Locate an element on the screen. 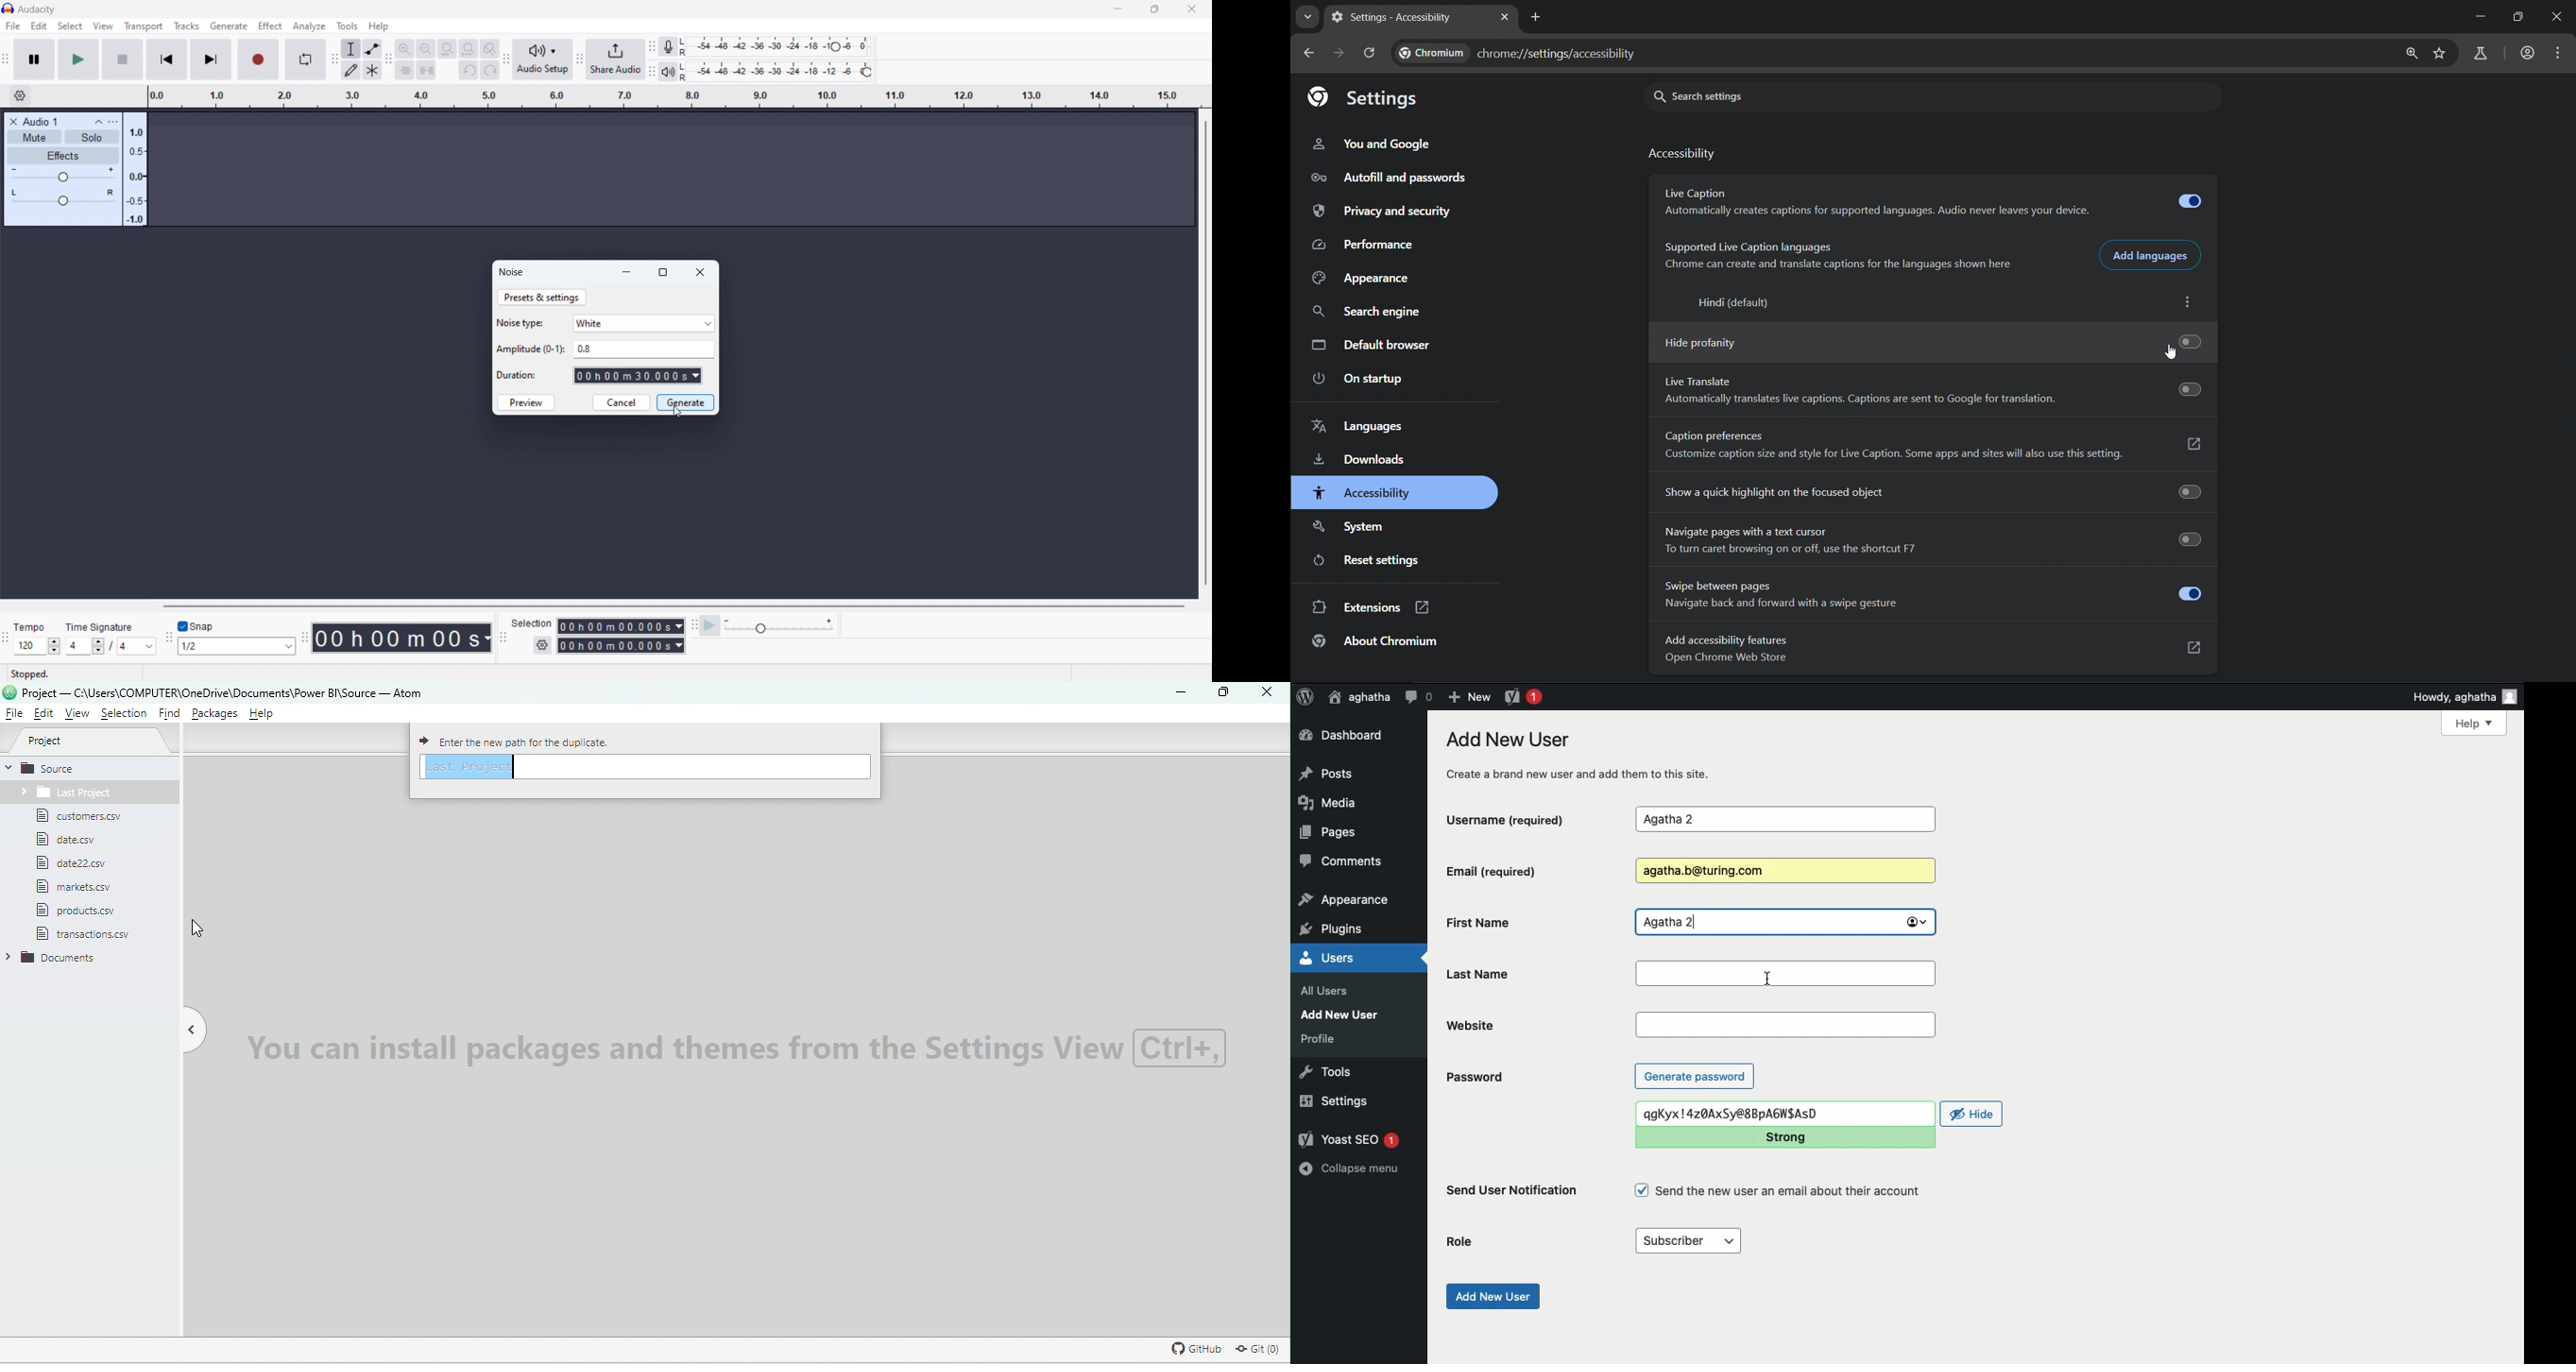  share audio is located at coordinates (616, 60).